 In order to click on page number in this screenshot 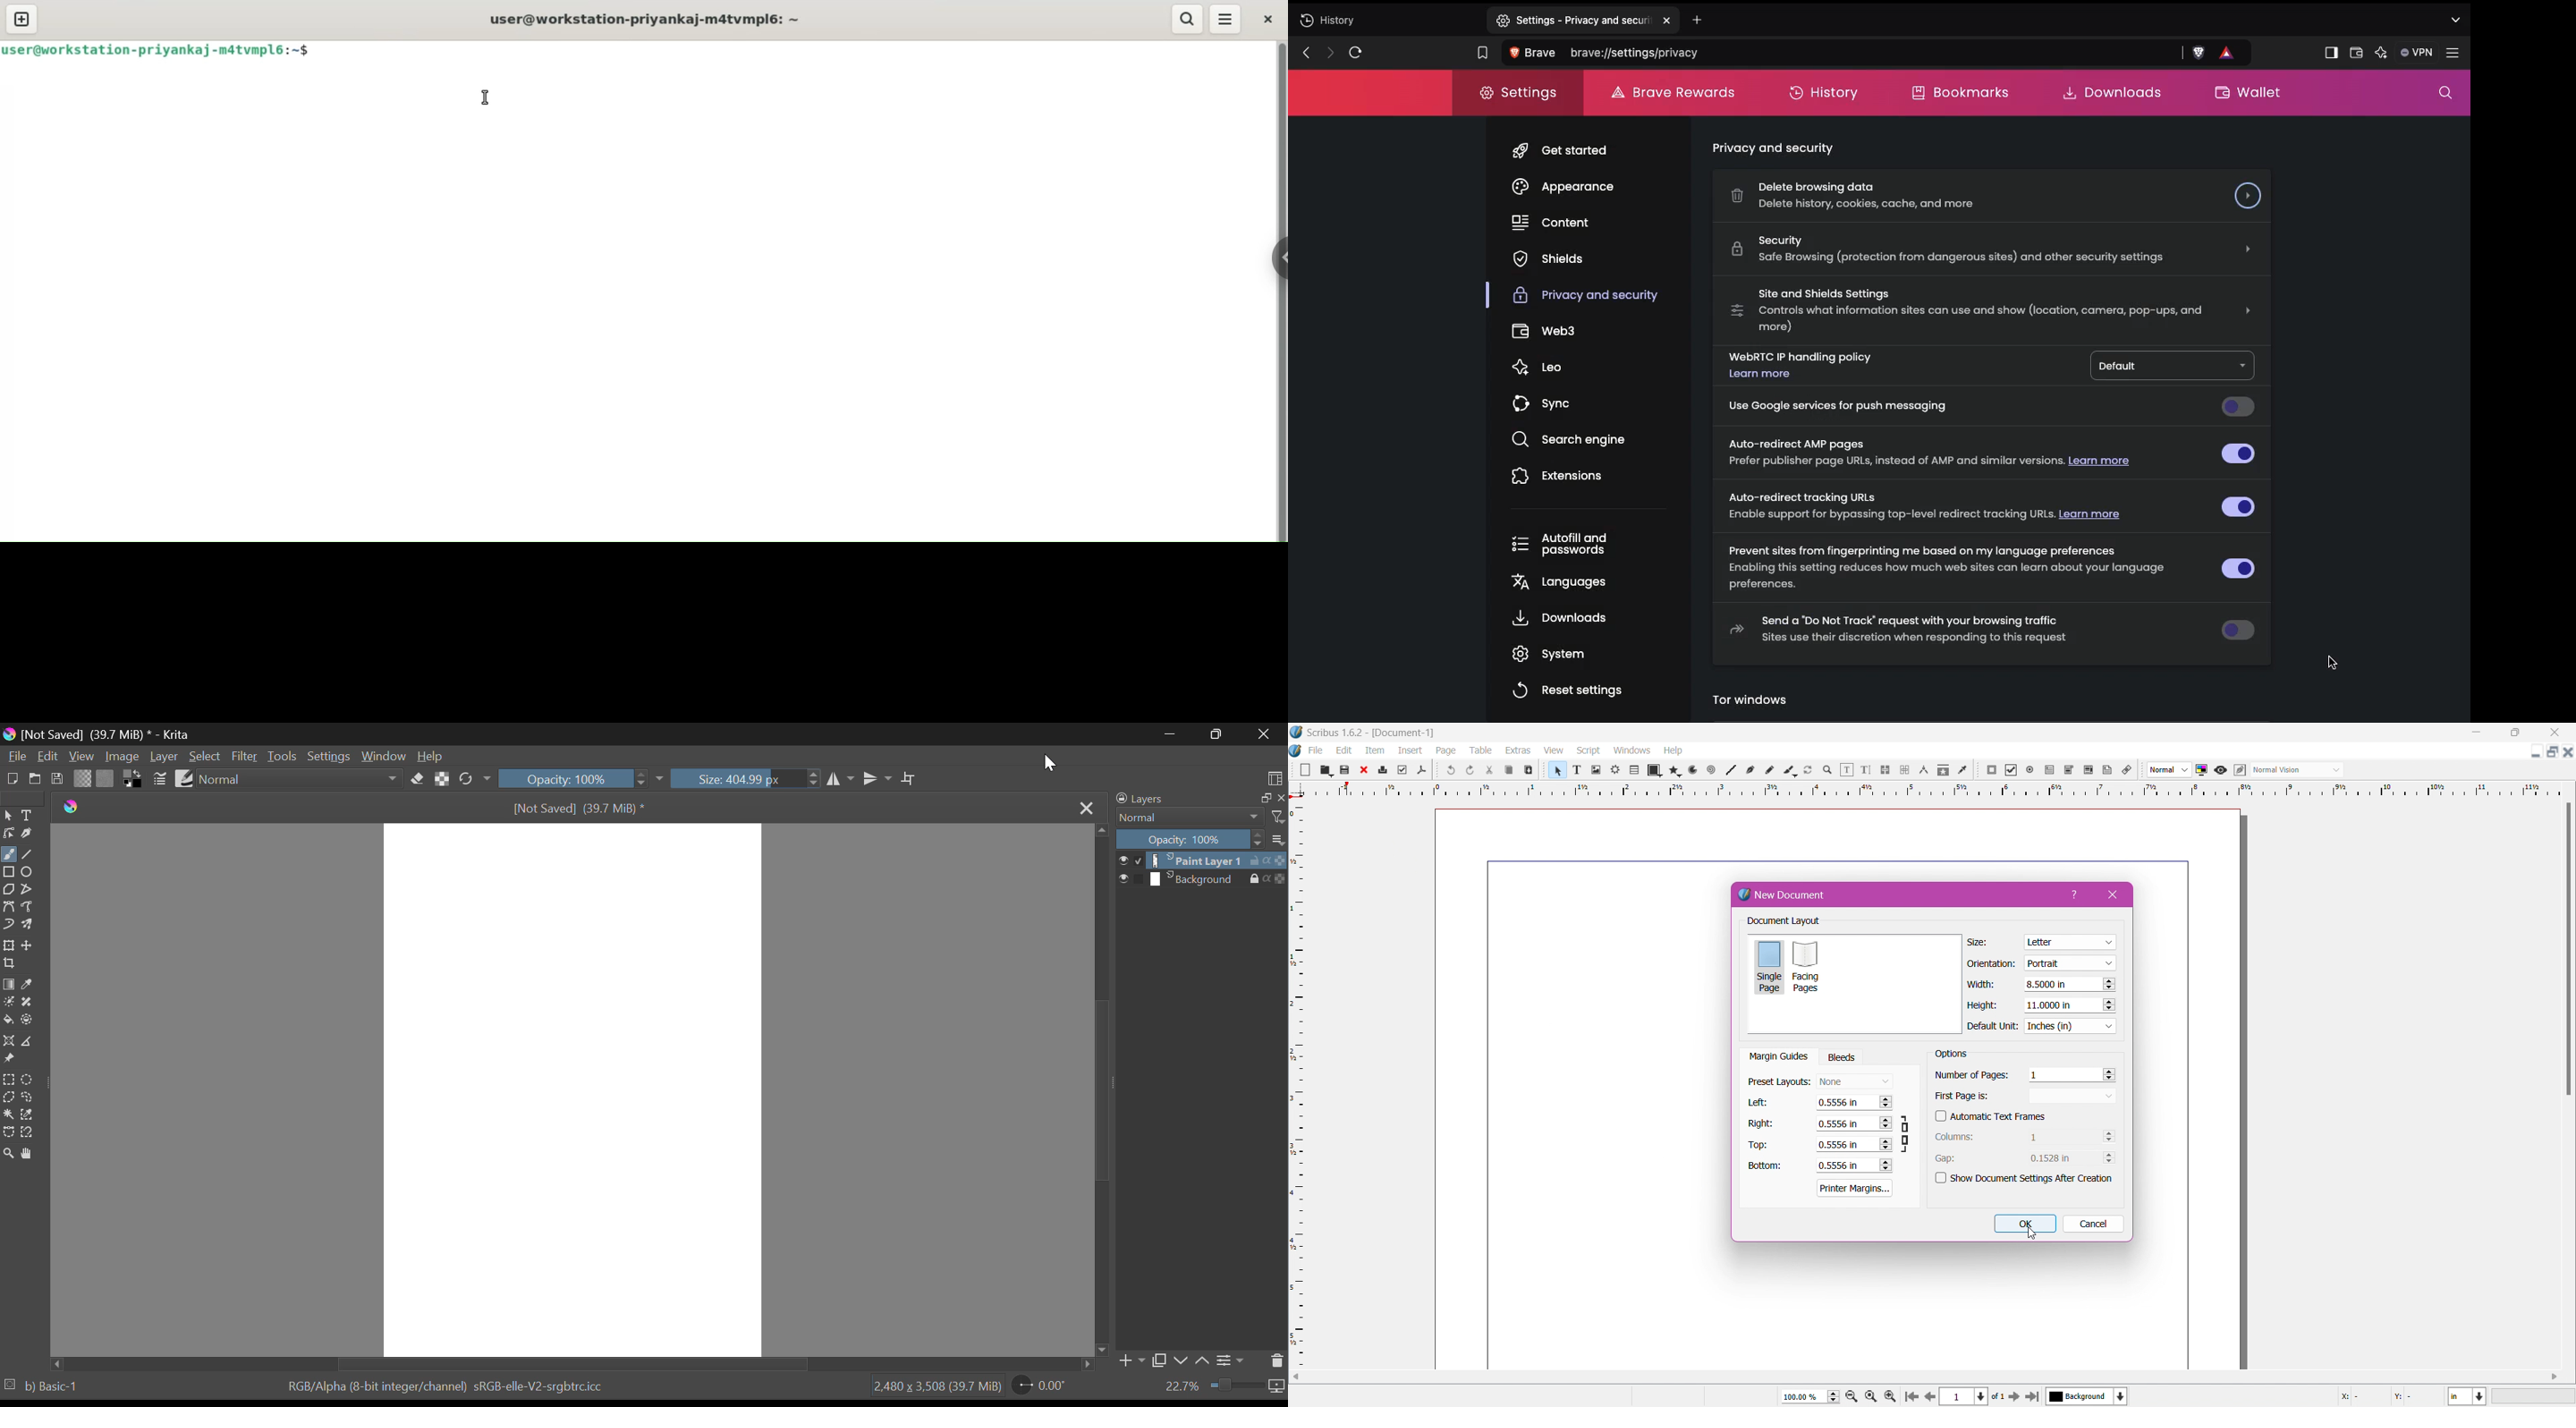, I will do `click(1970, 1398)`.